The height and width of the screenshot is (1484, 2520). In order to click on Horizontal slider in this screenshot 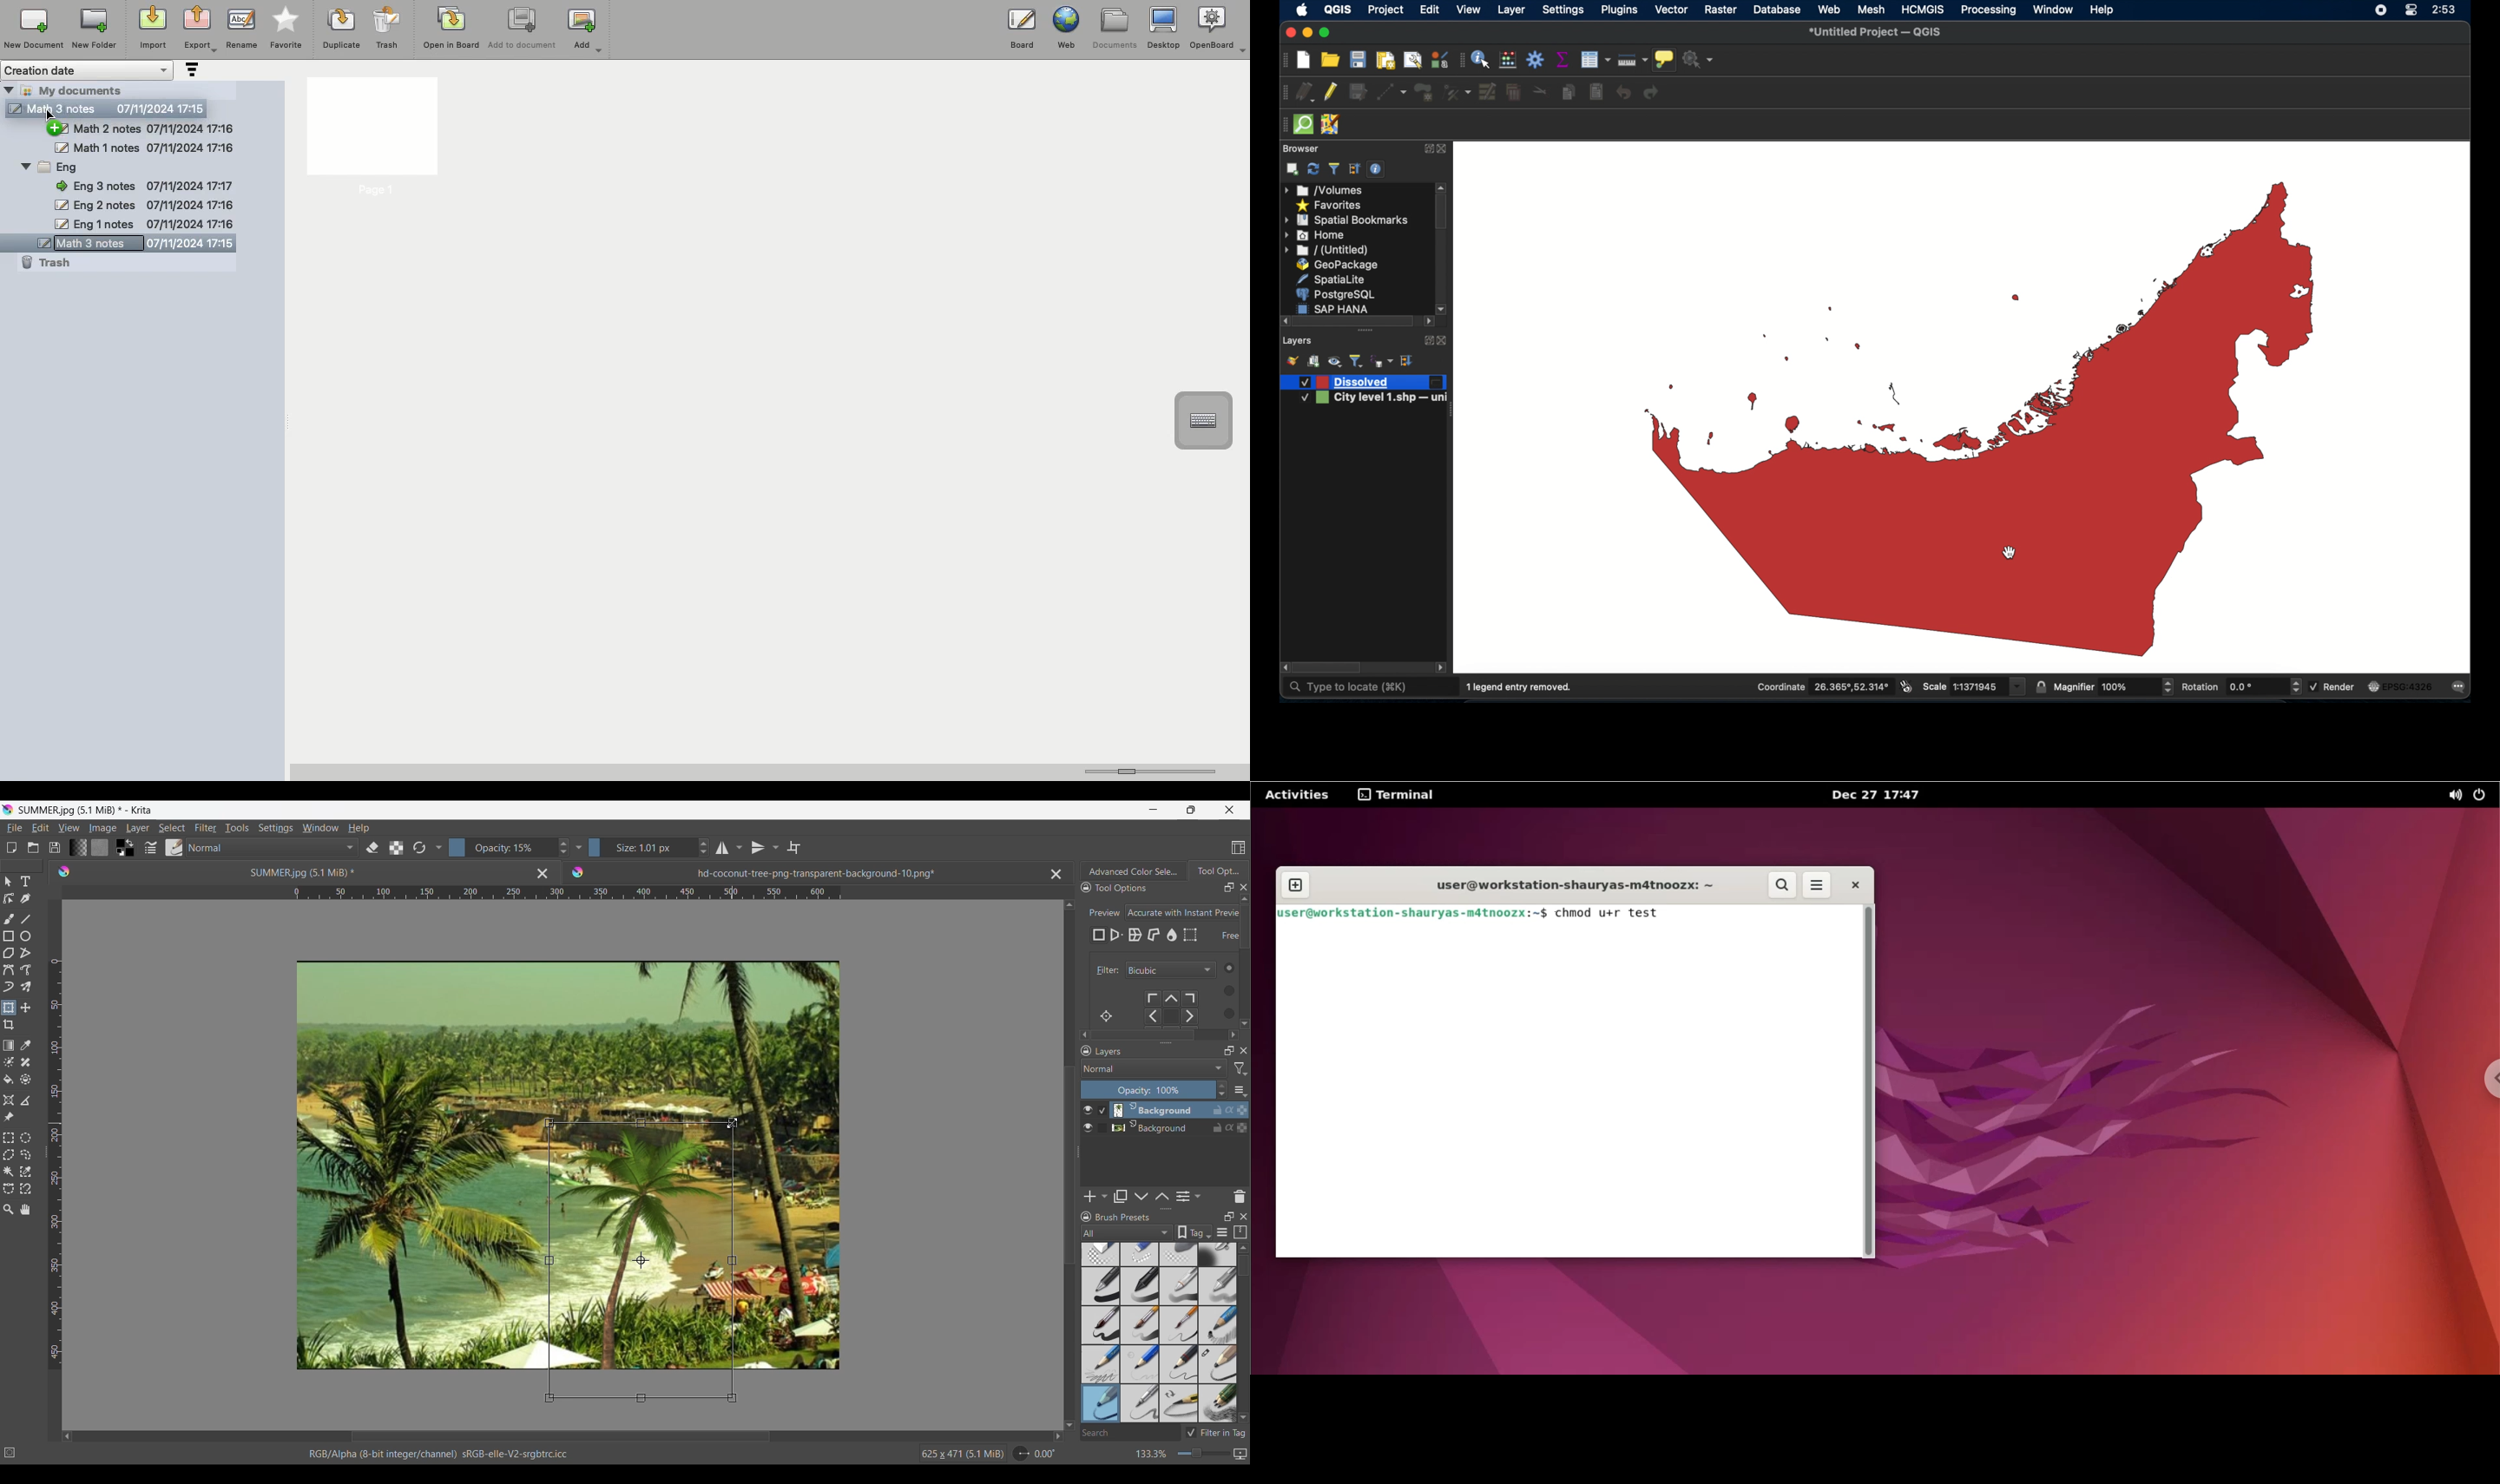, I will do `click(561, 1436)`.